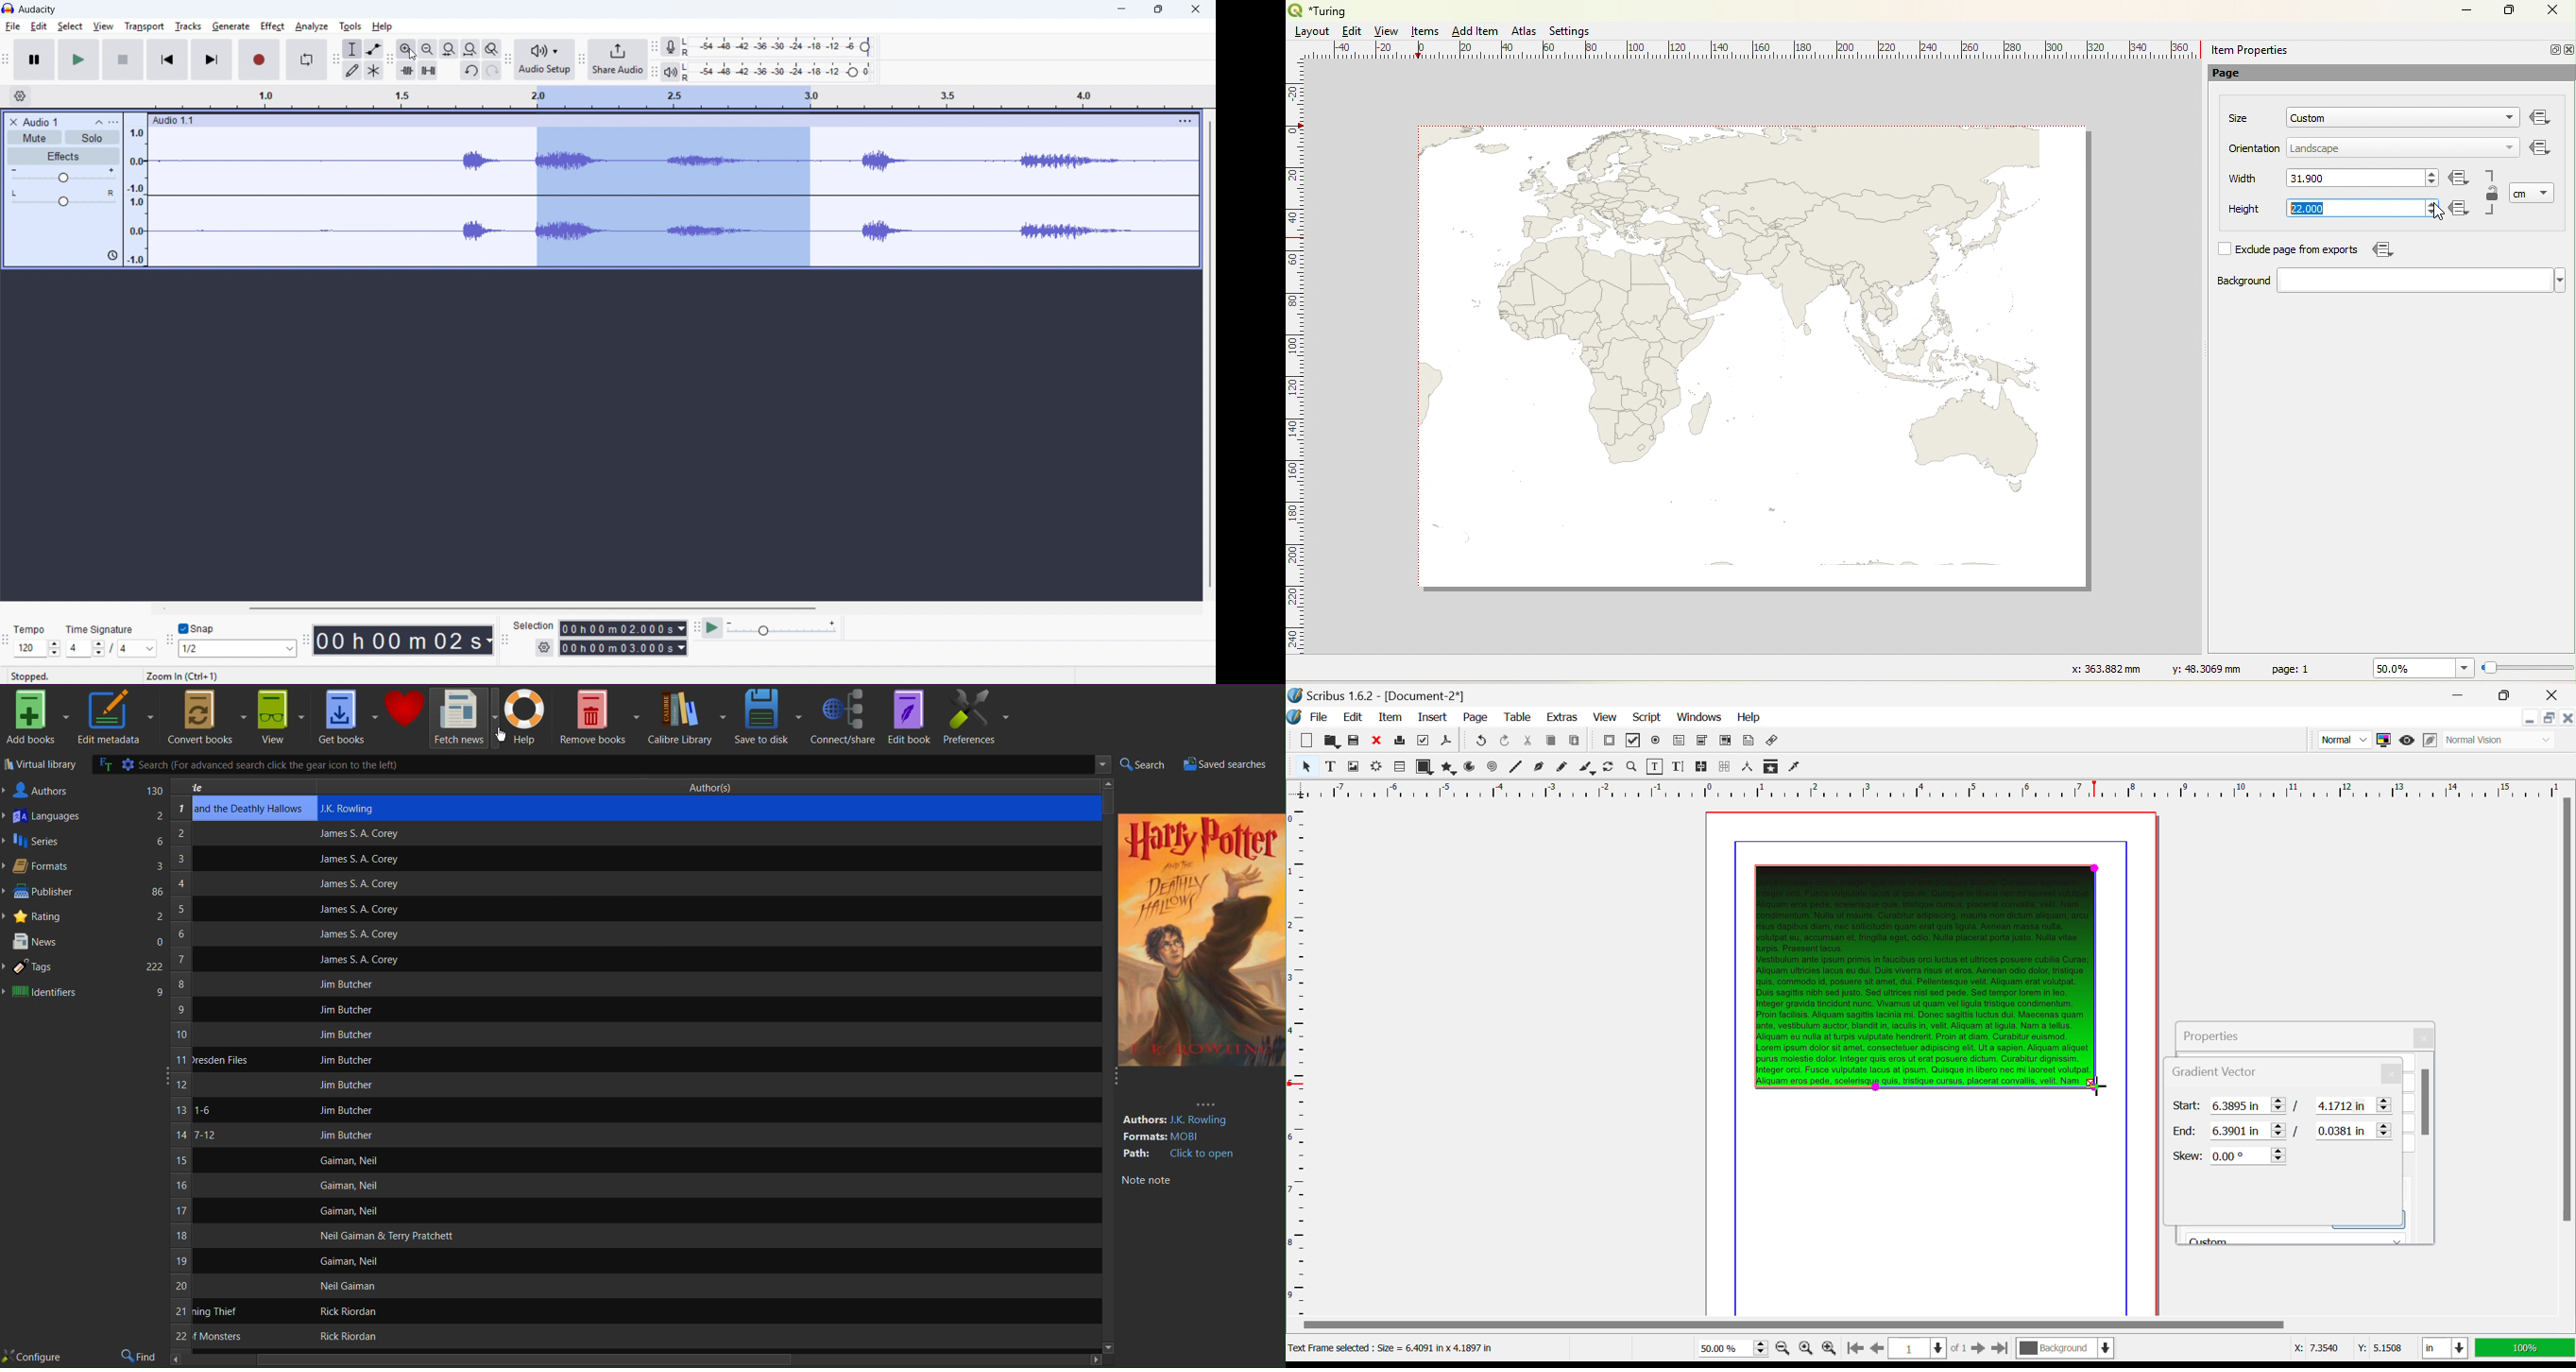 This screenshot has height=1372, width=2576. I want to click on Text Frame, so click(1331, 766).